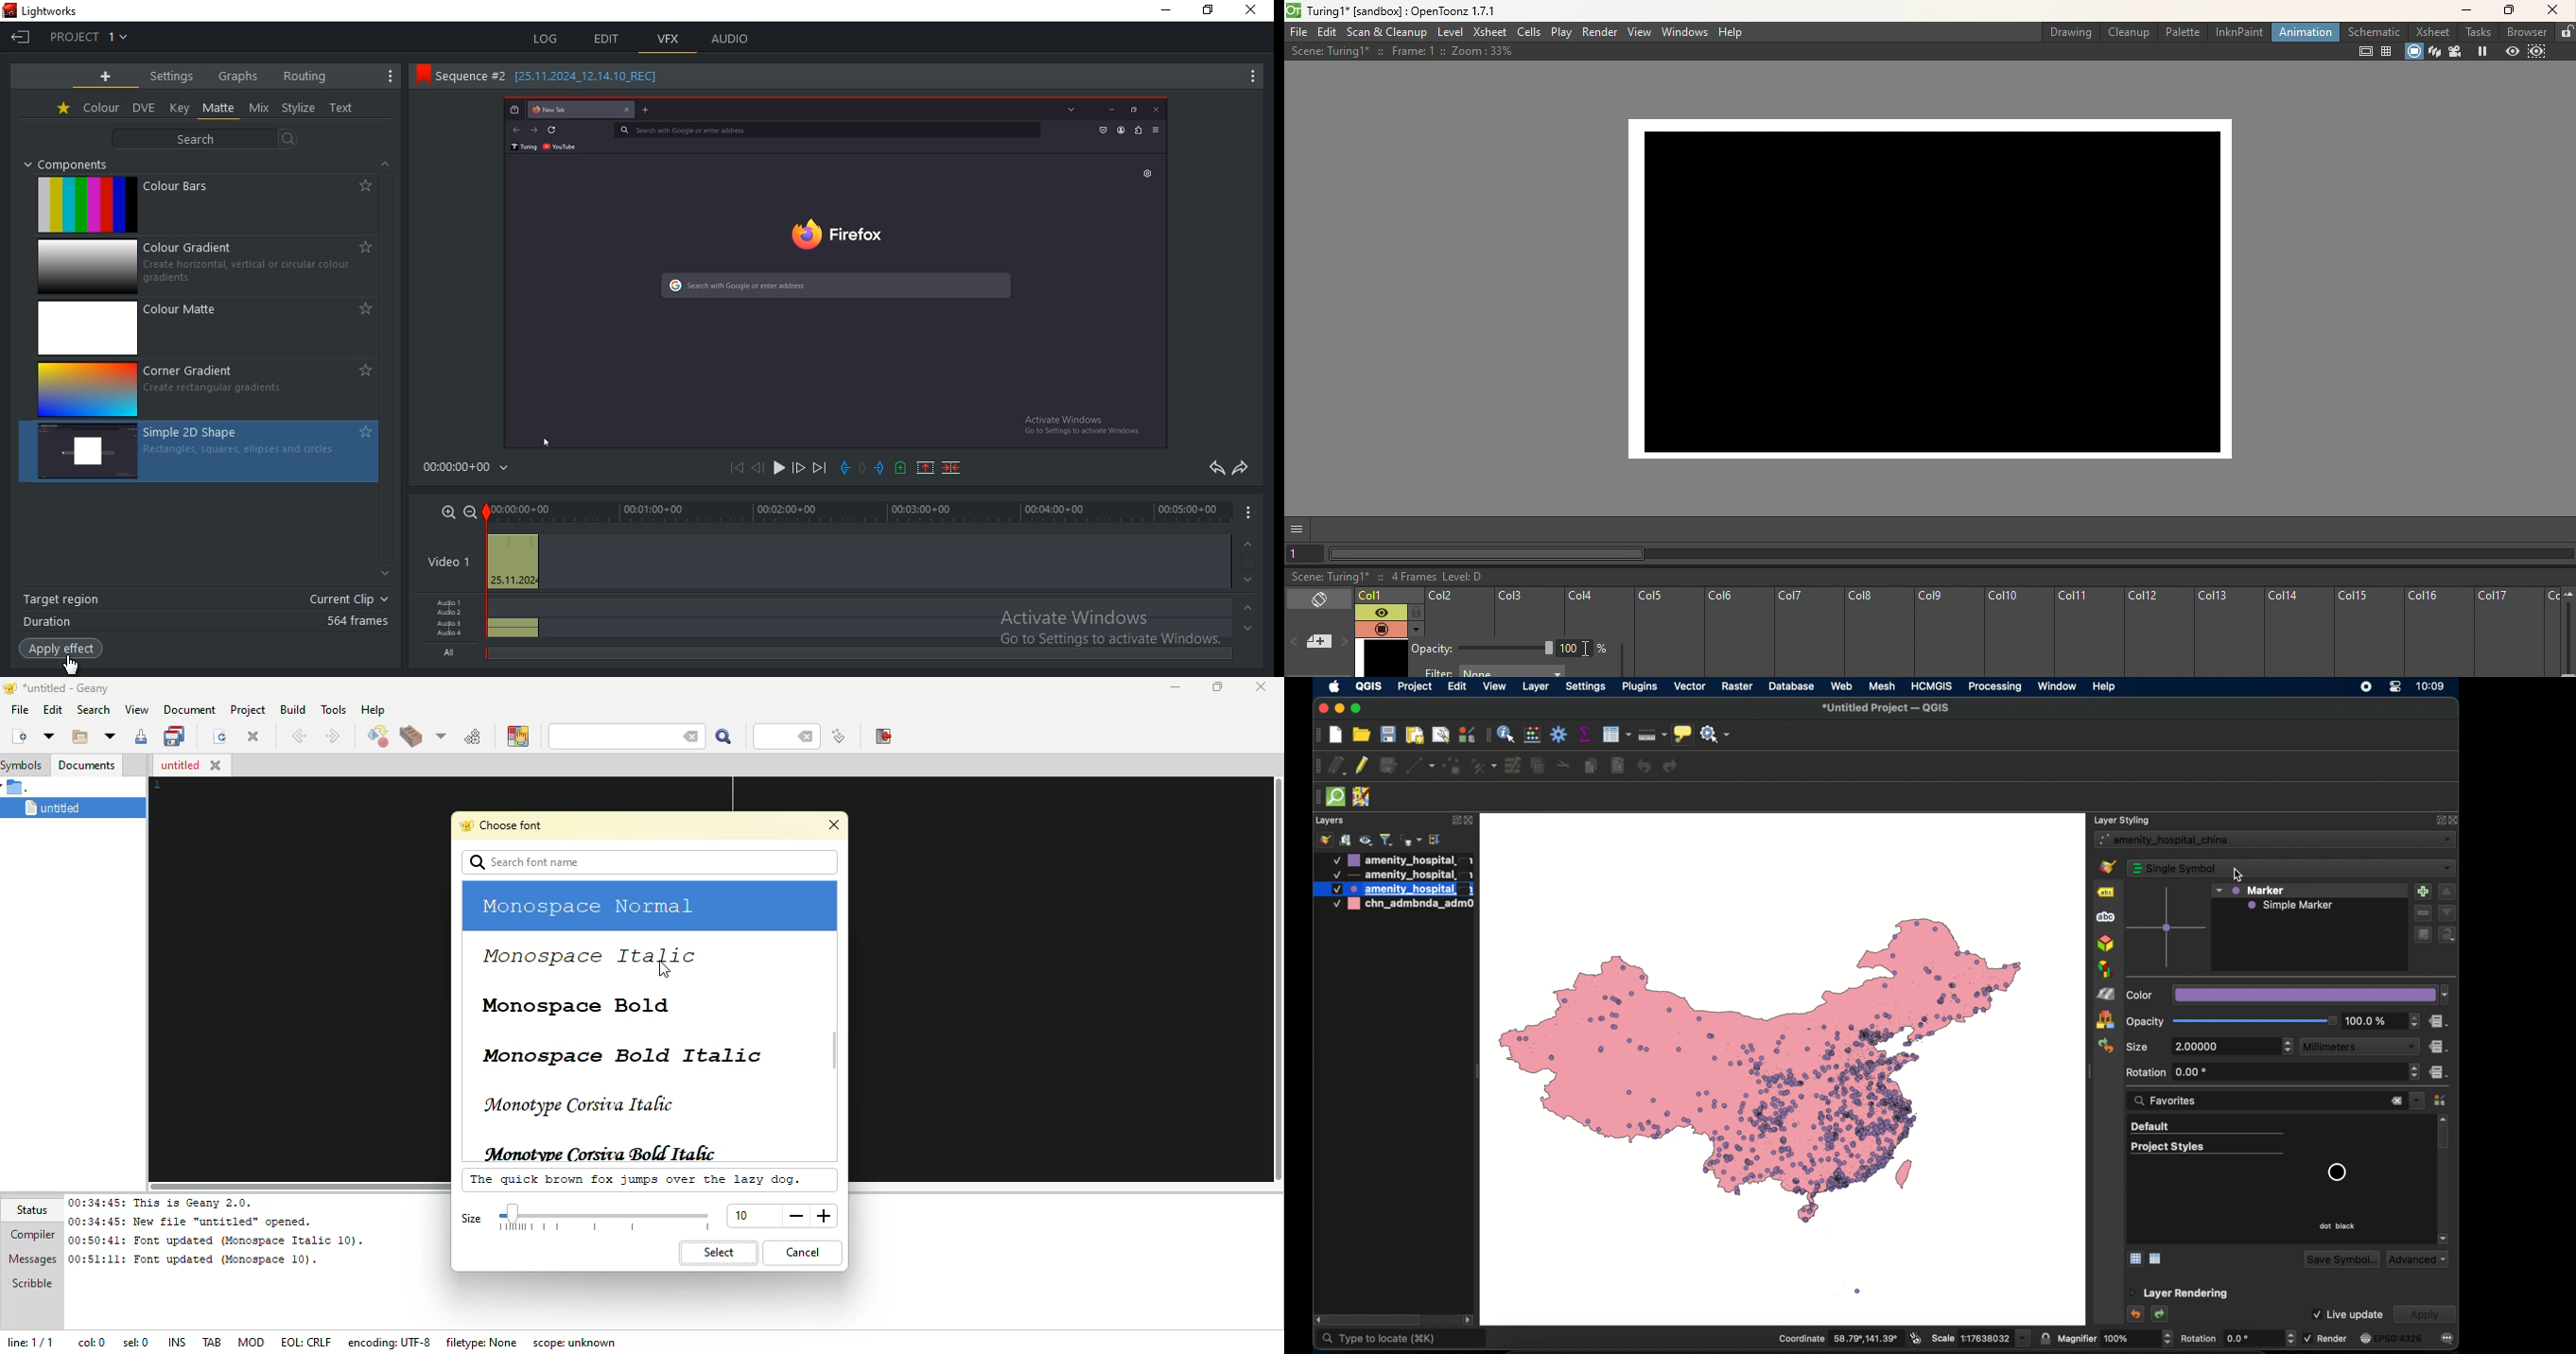 The width and height of the screenshot is (2576, 1372). Describe the element at coordinates (1414, 688) in the screenshot. I see `project` at that location.